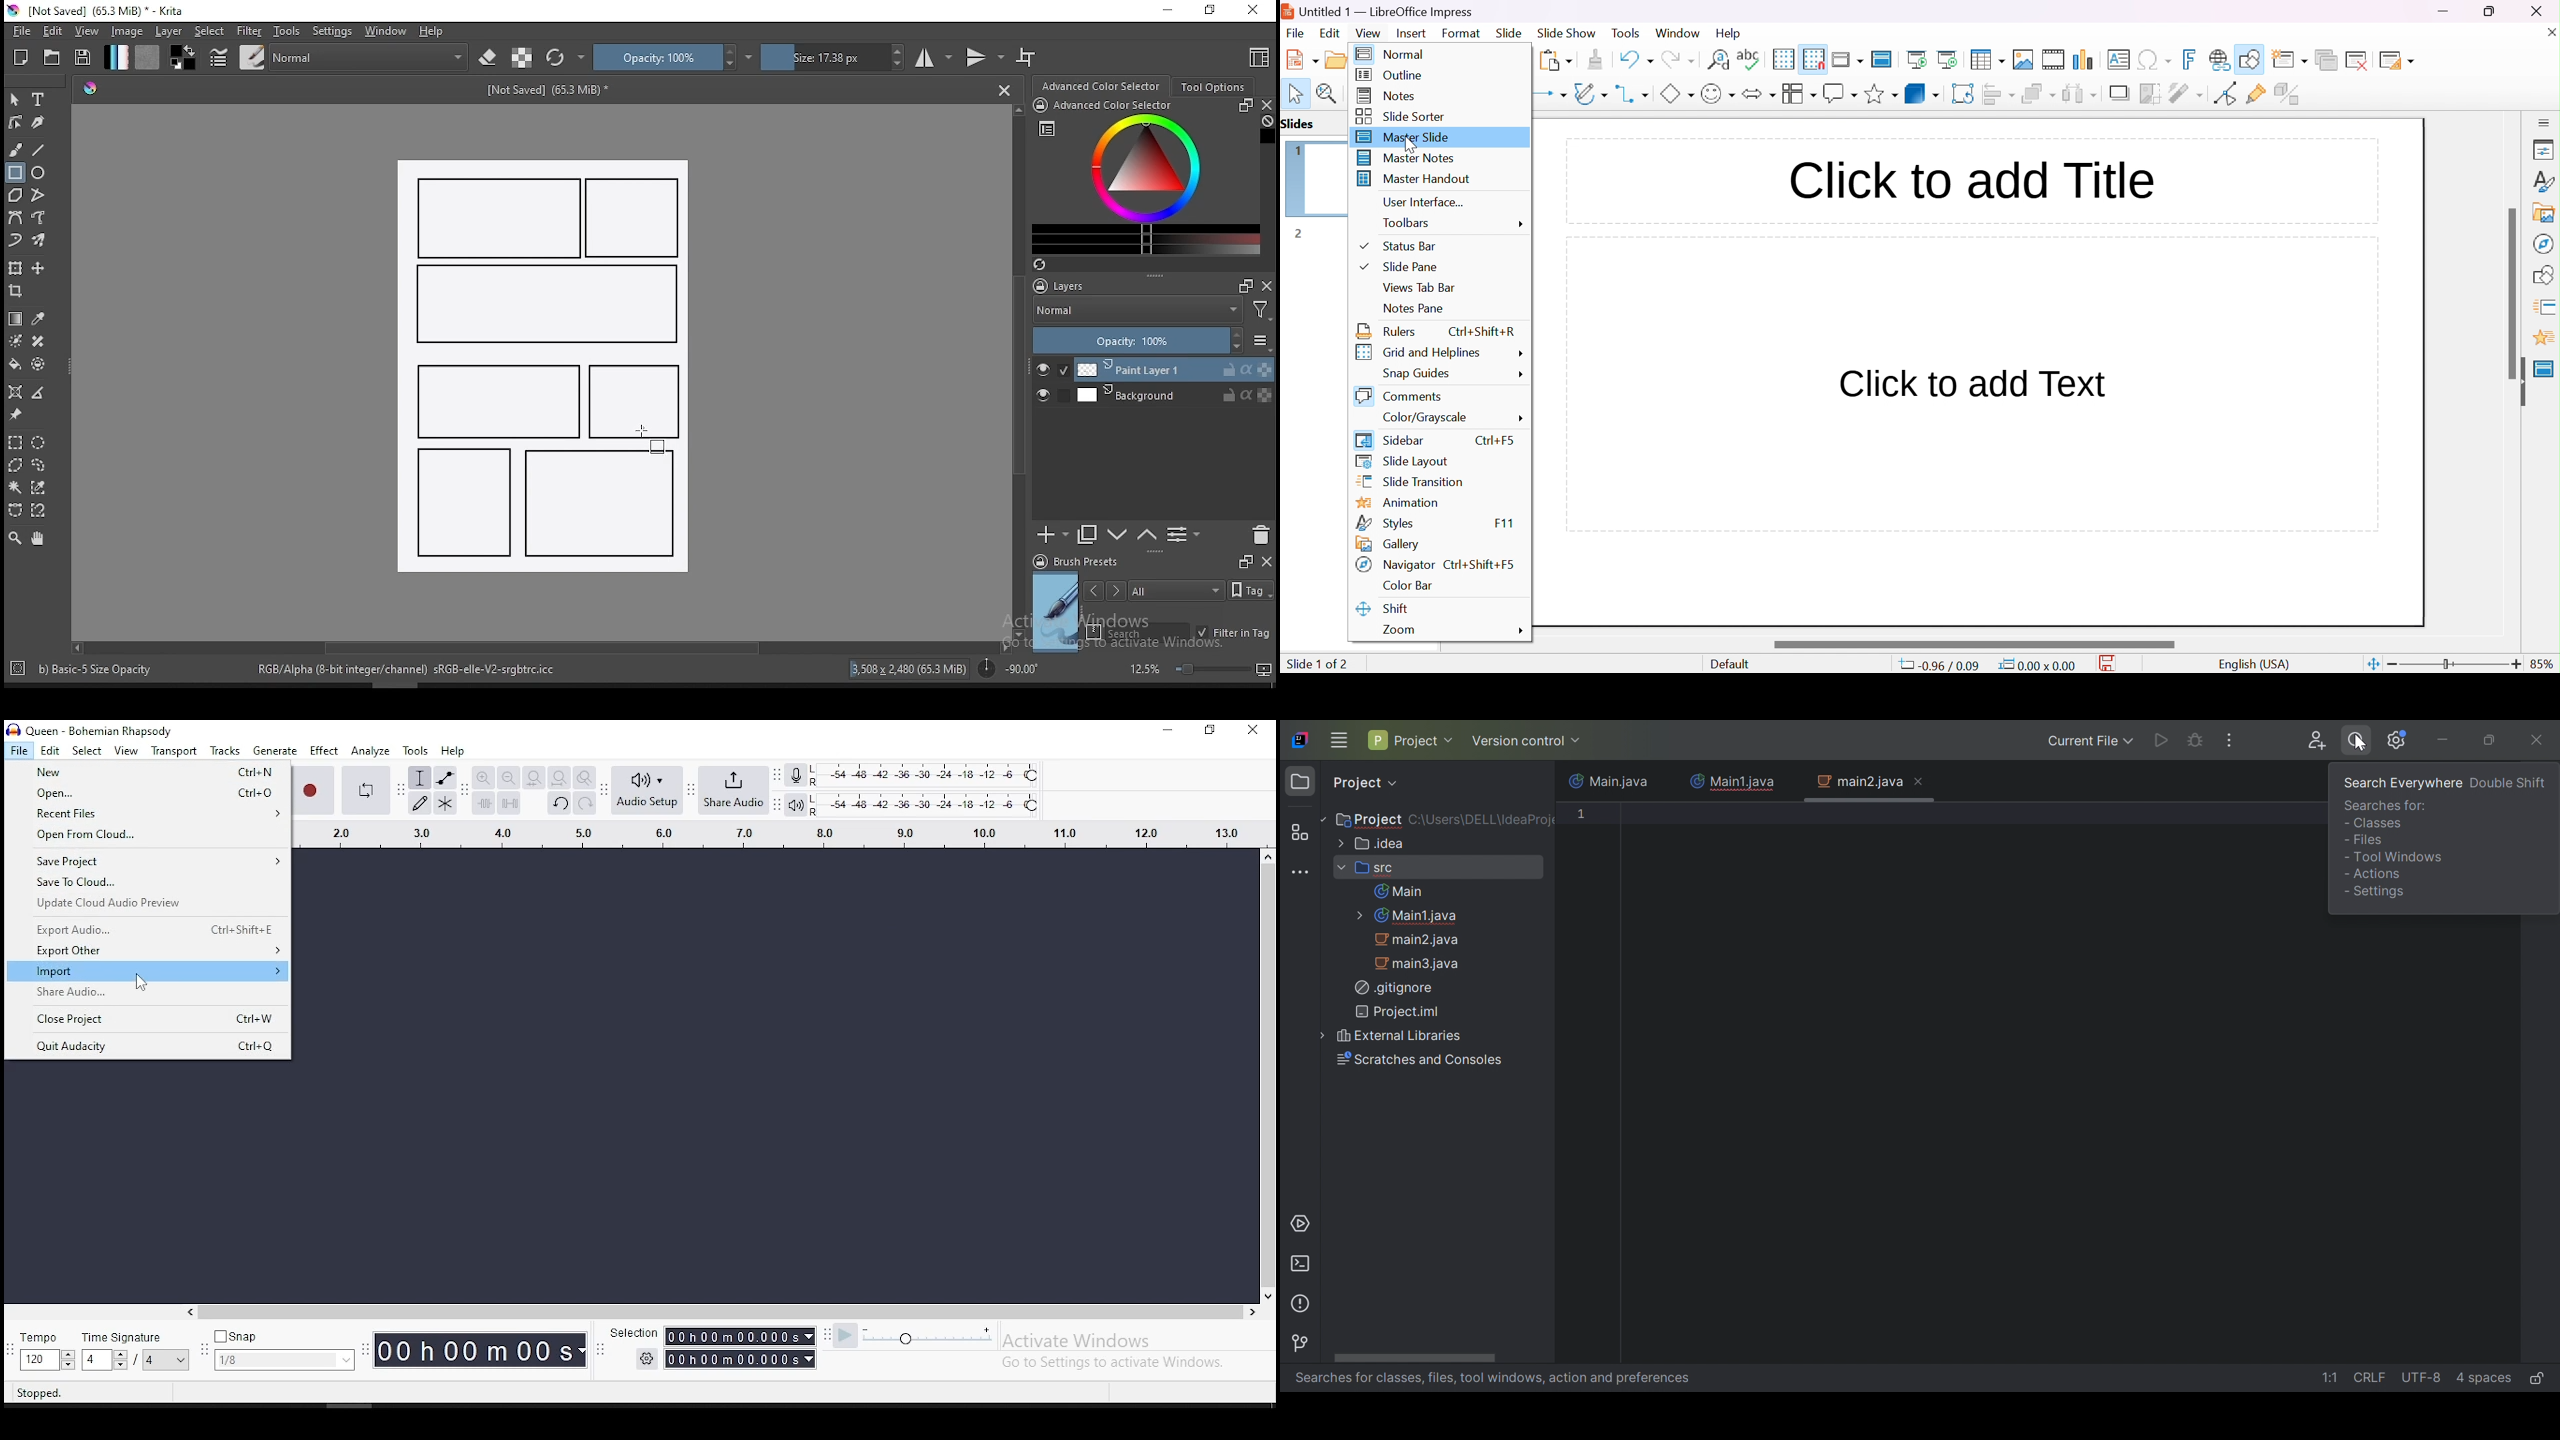 The width and height of the screenshot is (2576, 1456). Describe the element at coordinates (2085, 59) in the screenshot. I see `insert chart` at that location.